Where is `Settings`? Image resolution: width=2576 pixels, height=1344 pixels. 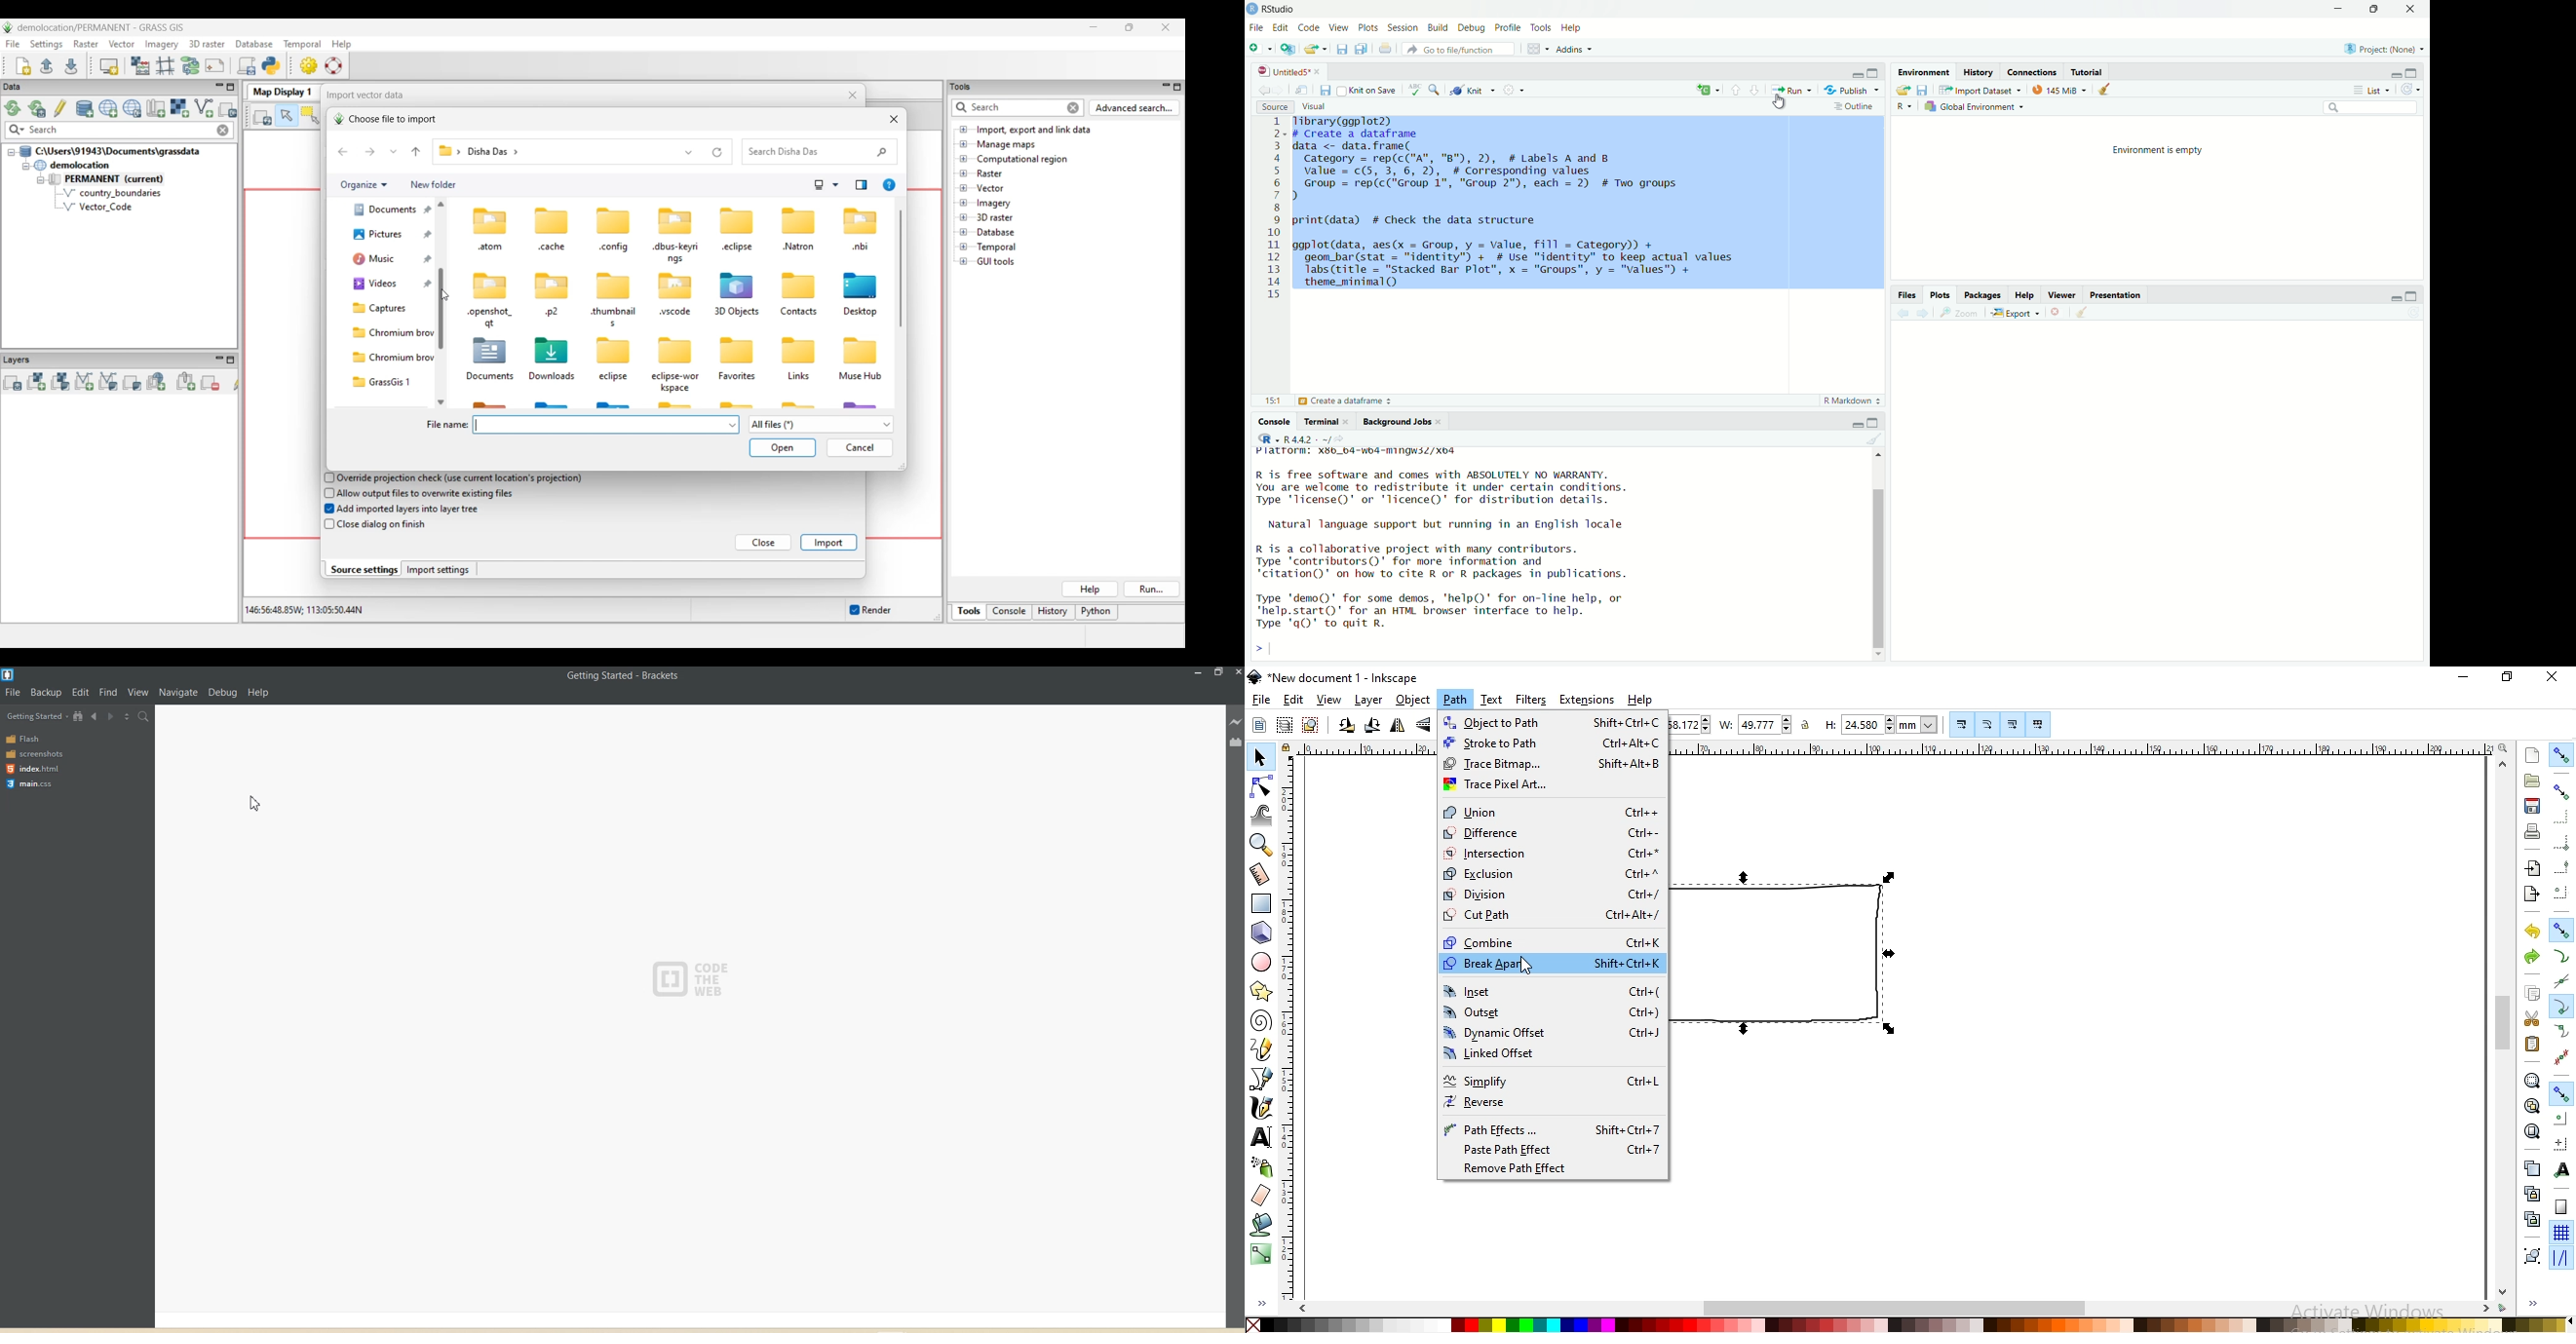 Settings is located at coordinates (1514, 89).